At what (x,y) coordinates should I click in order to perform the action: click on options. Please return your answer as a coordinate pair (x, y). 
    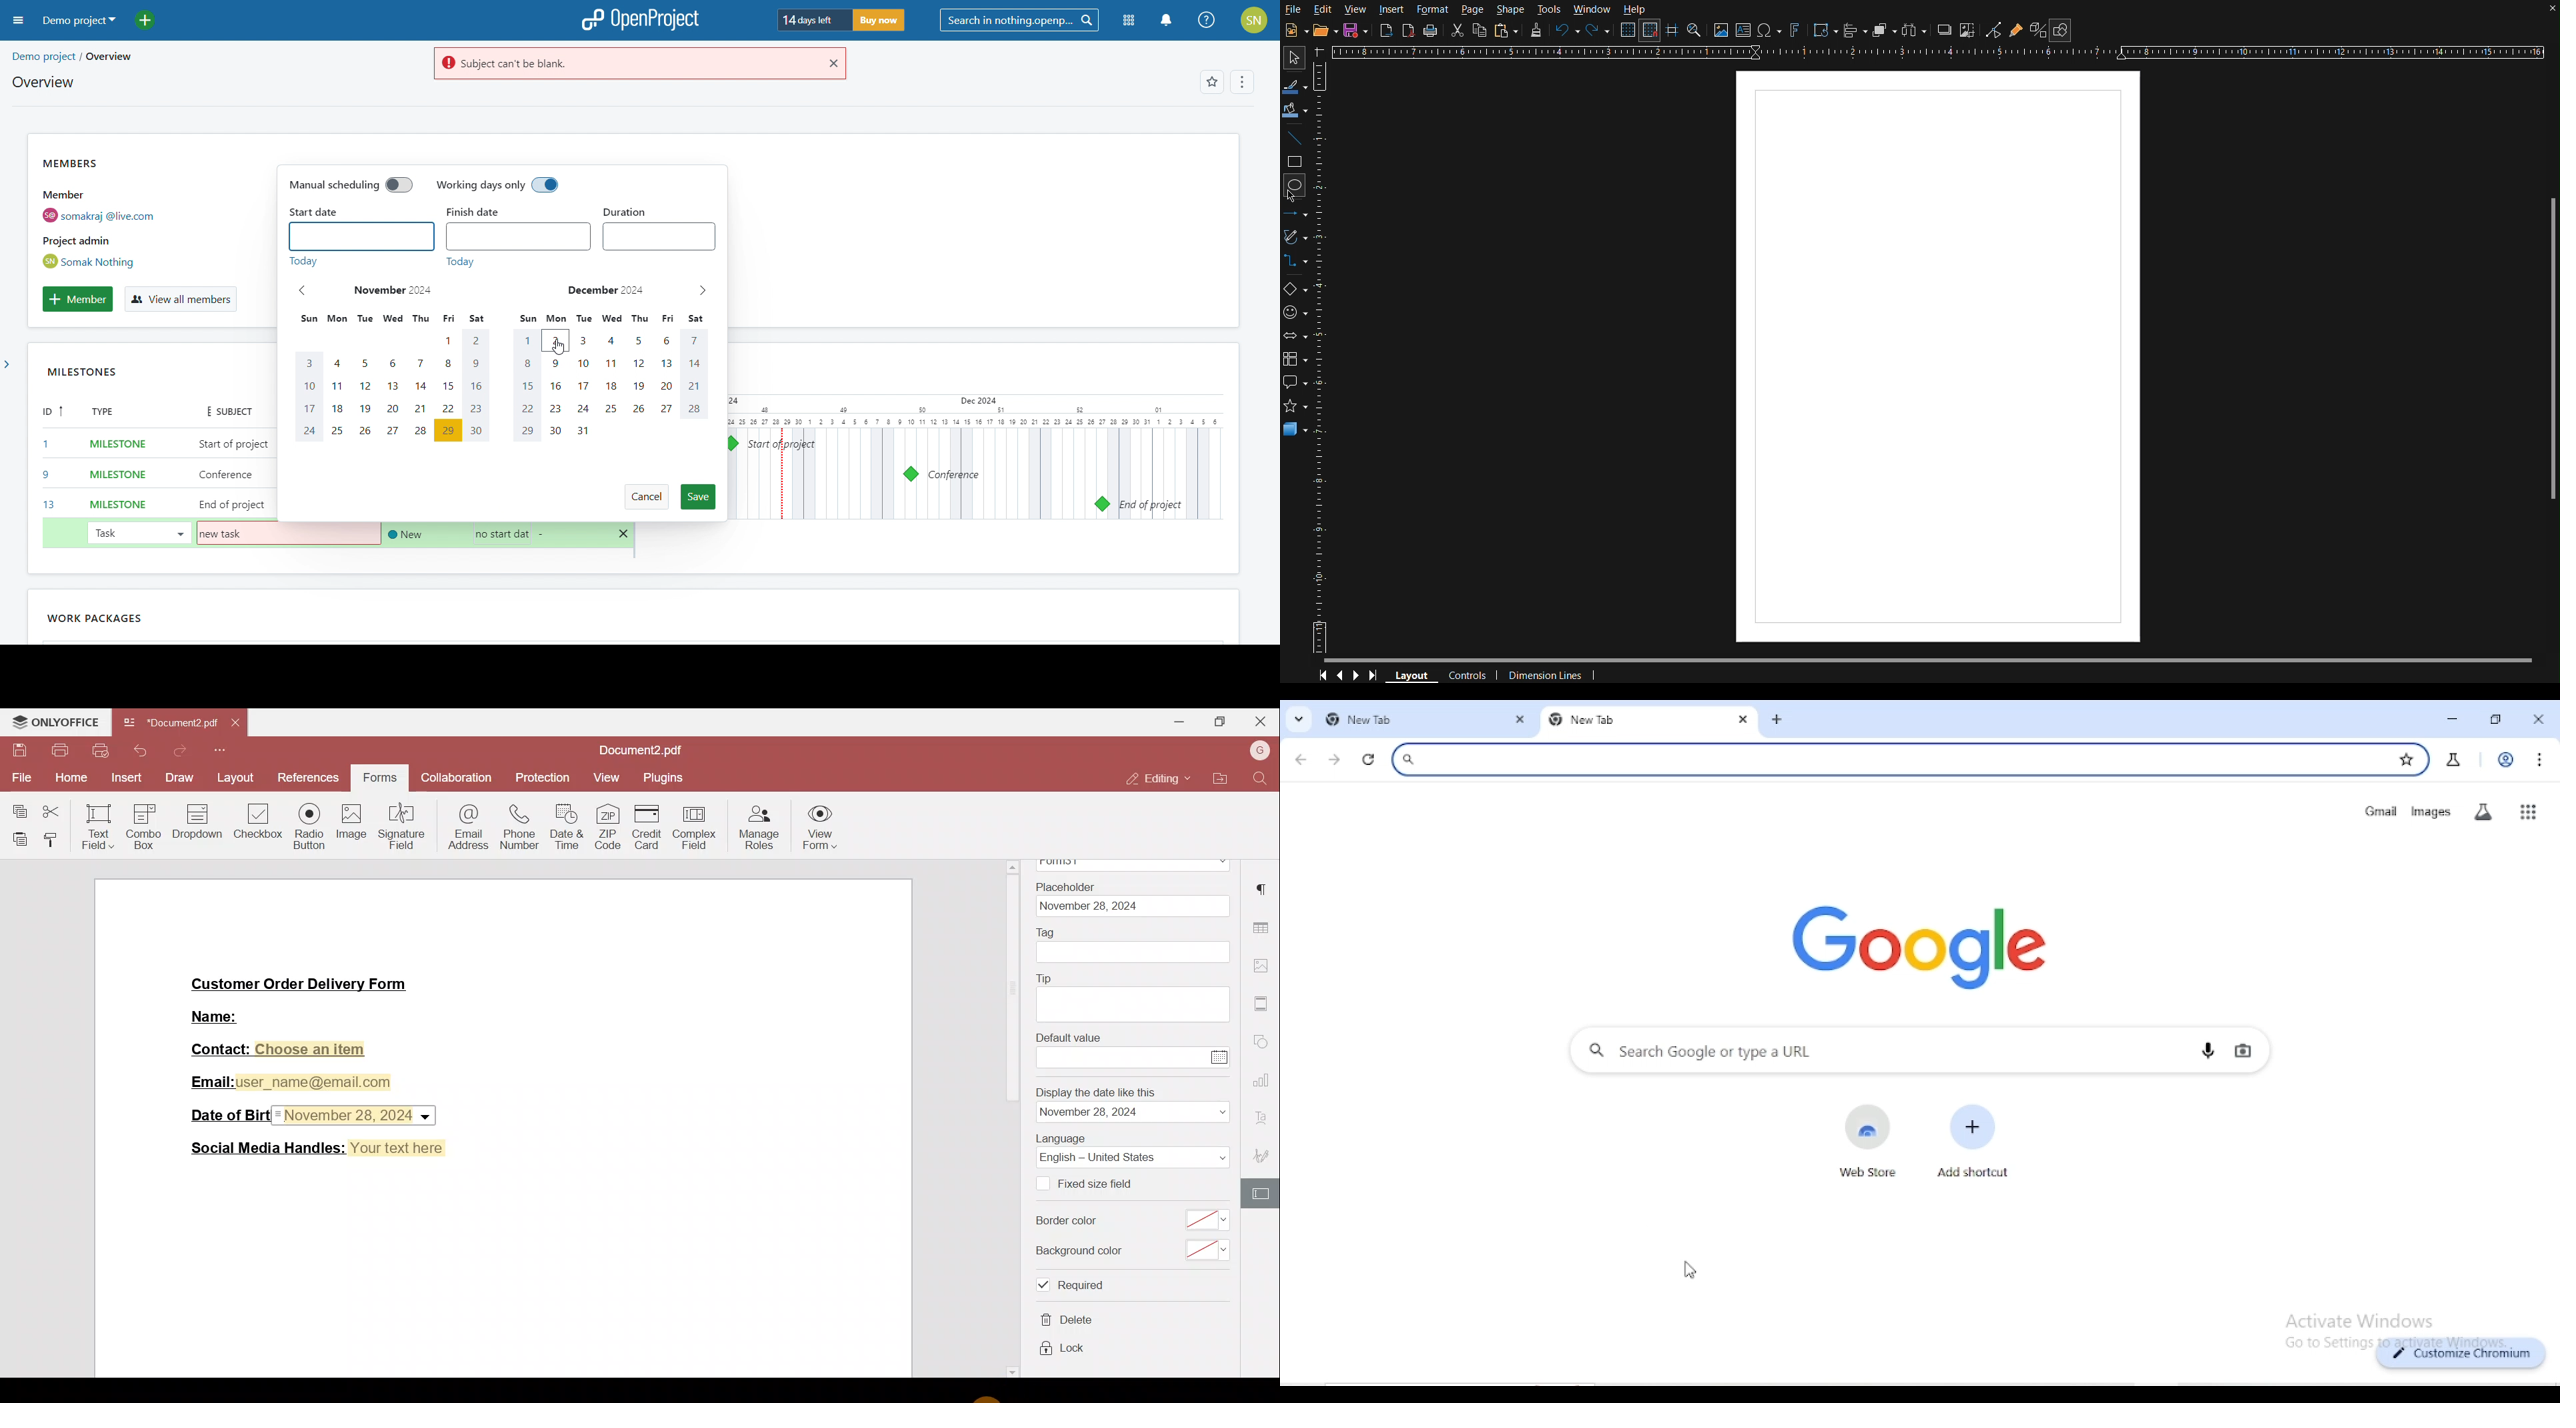
    Looking at the image, I should click on (1240, 83).